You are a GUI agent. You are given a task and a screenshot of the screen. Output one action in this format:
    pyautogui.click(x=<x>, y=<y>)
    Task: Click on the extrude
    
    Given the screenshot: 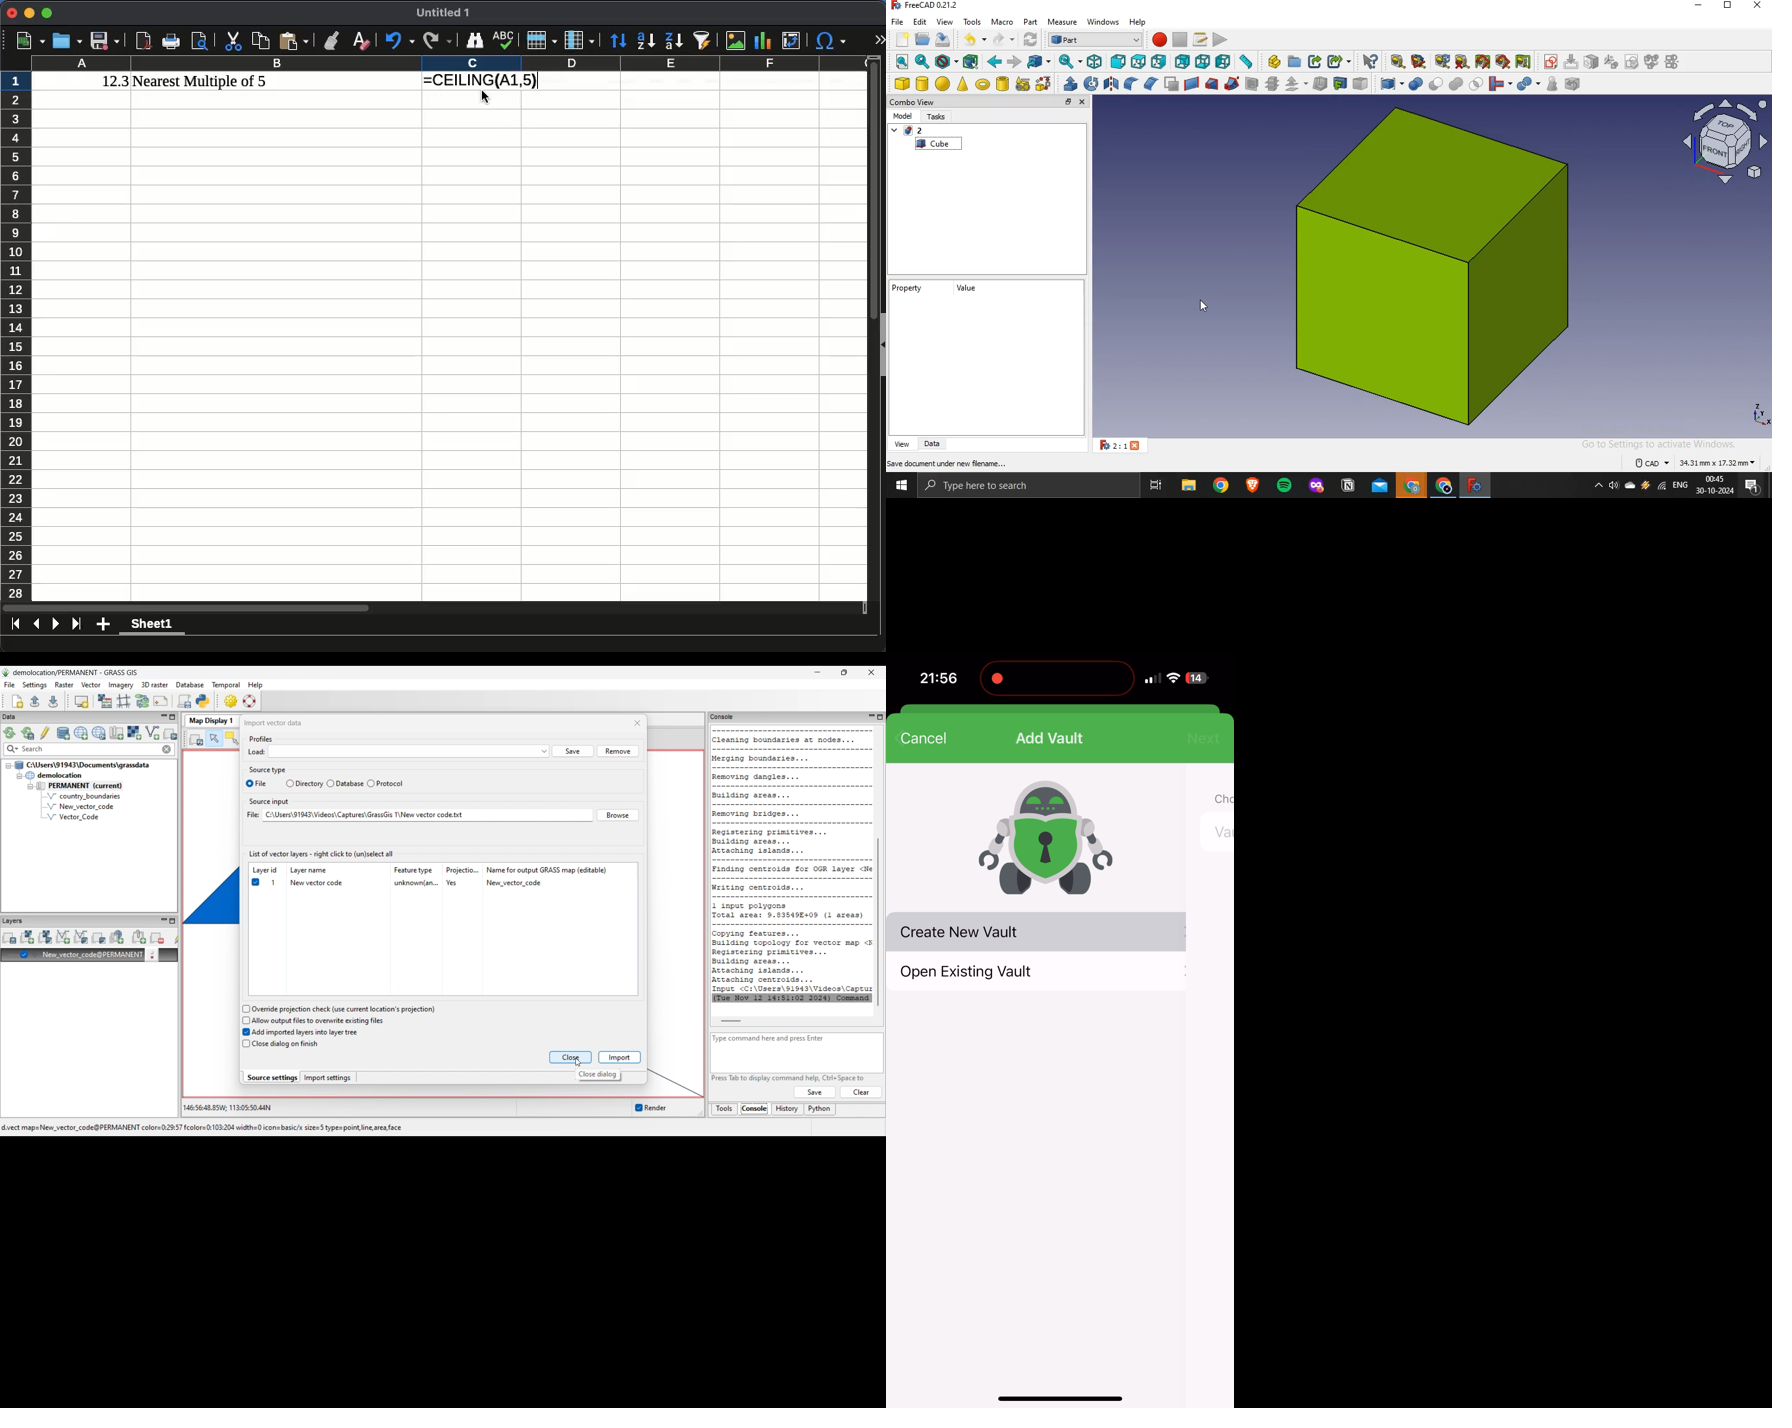 What is the action you would take?
    pyautogui.click(x=1070, y=84)
    